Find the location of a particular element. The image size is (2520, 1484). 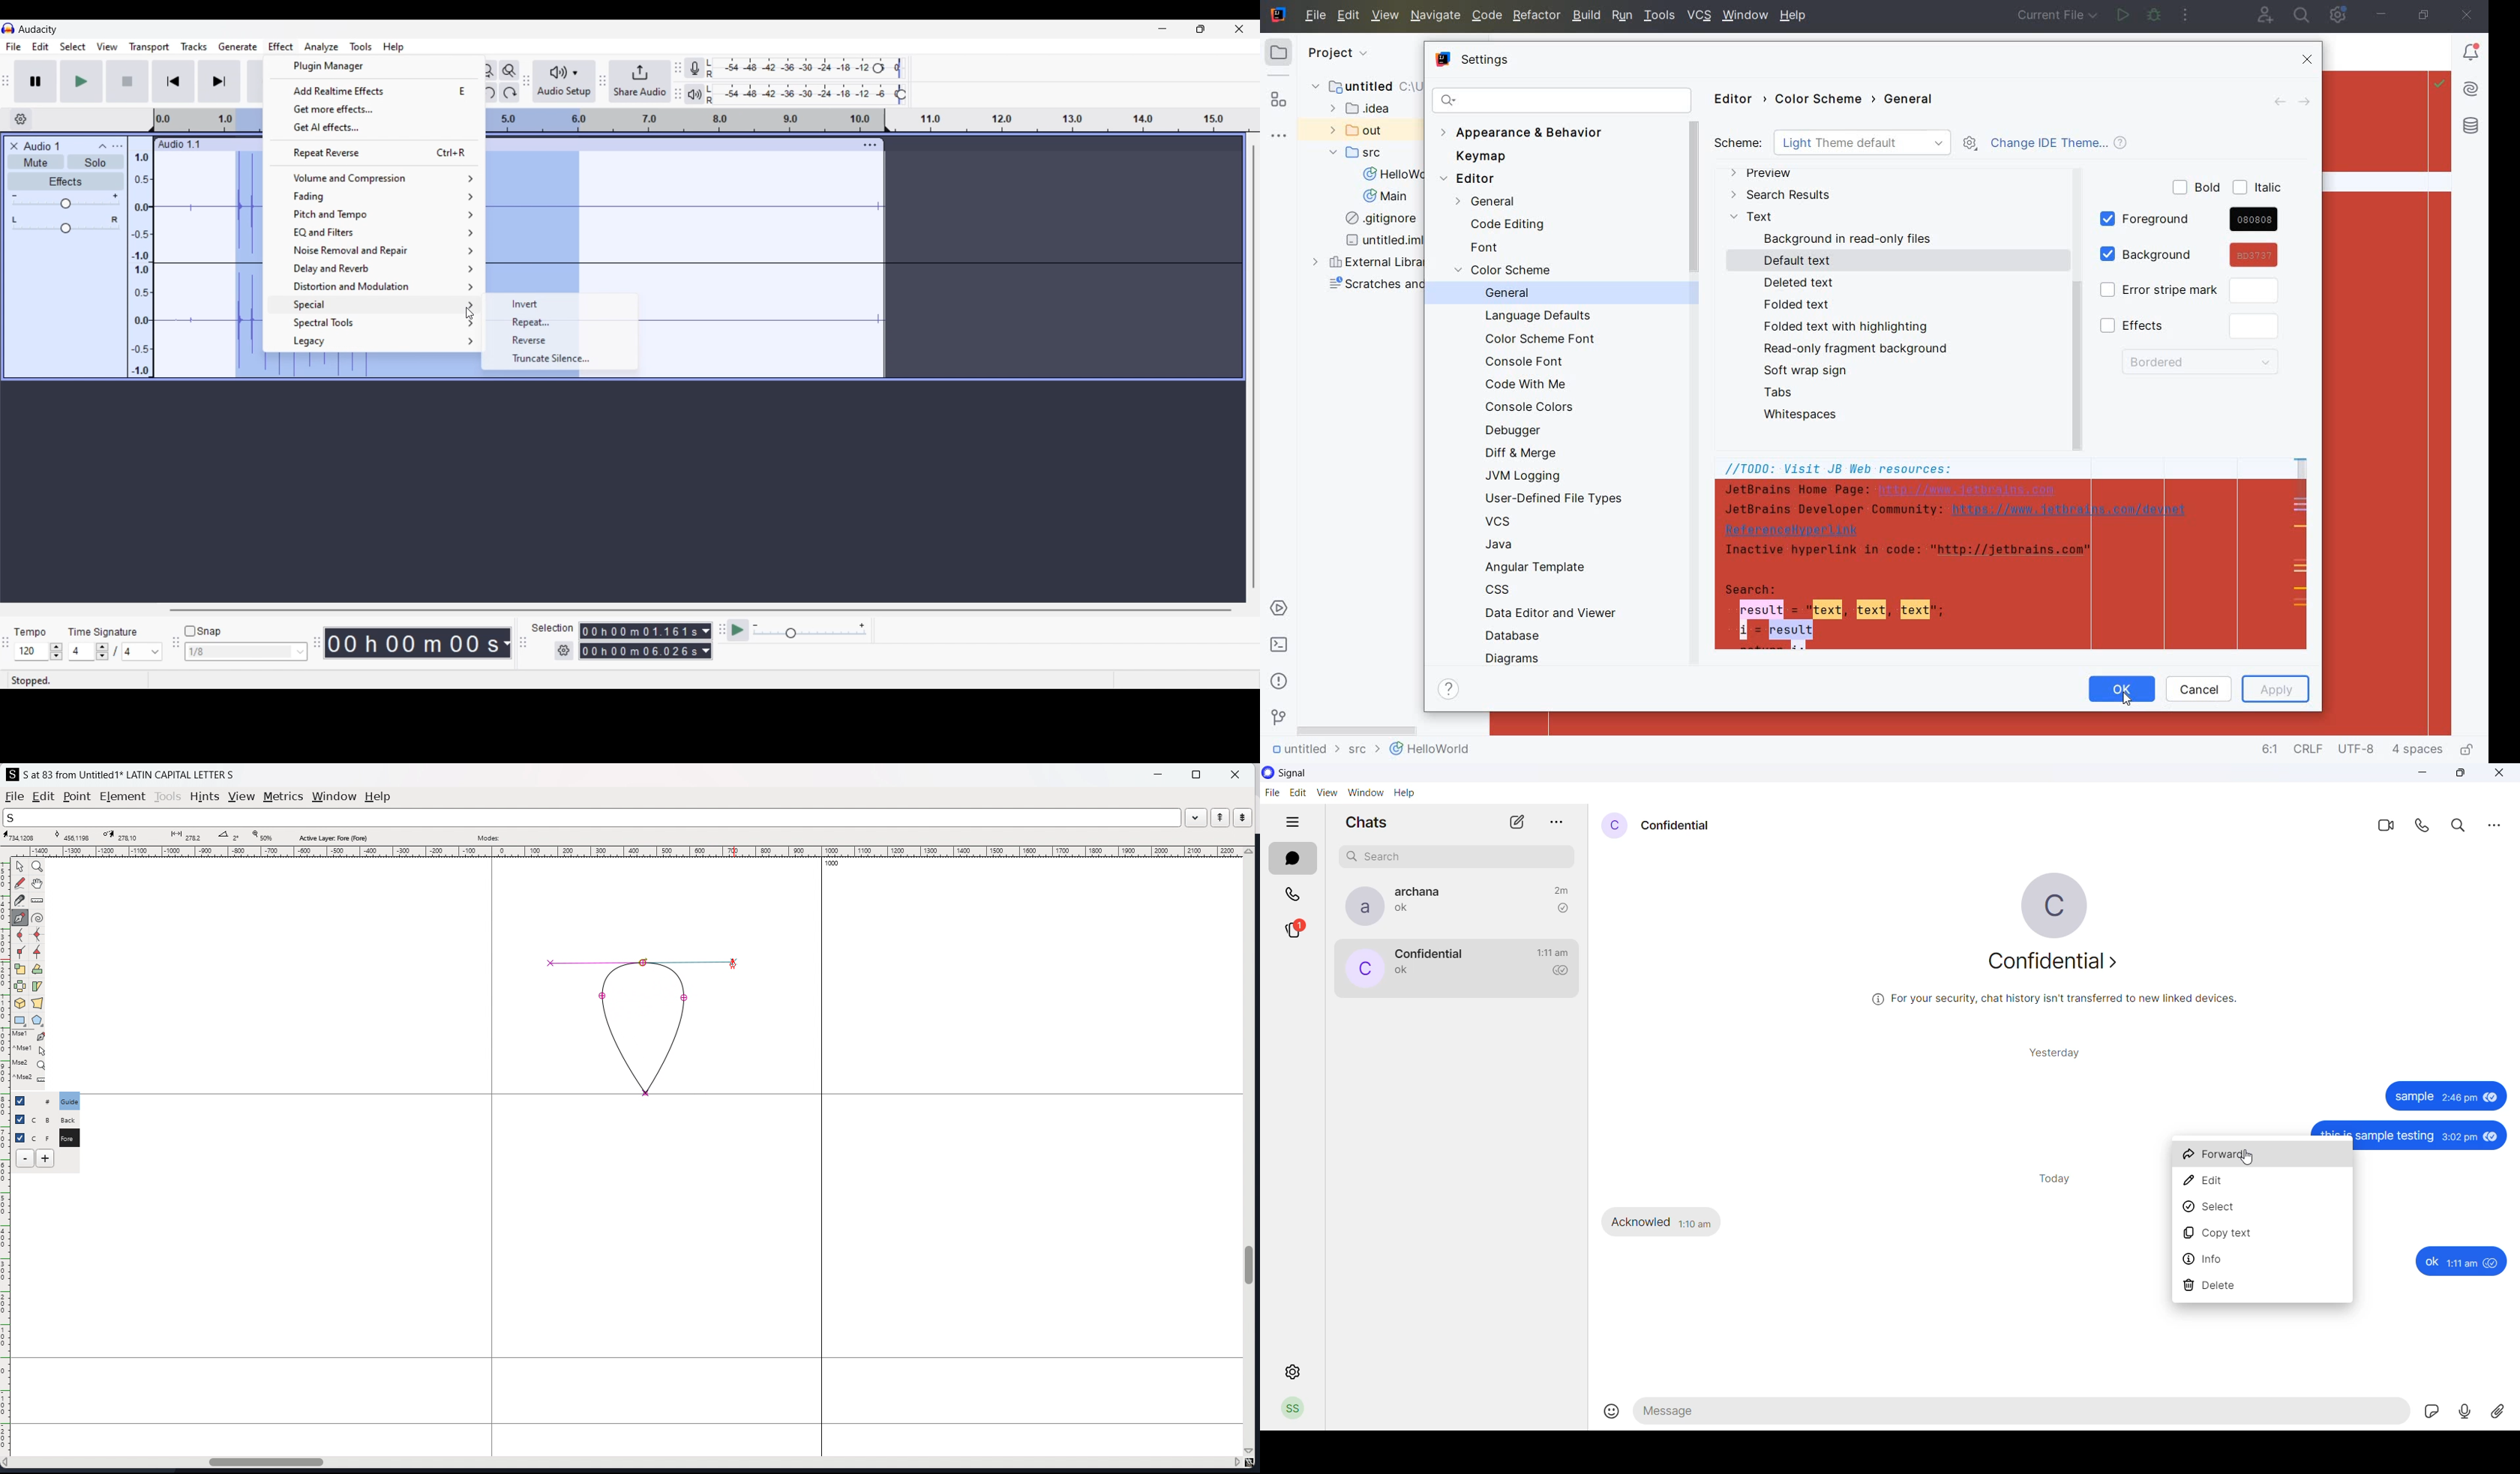

debug is located at coordinates (2154, 15).